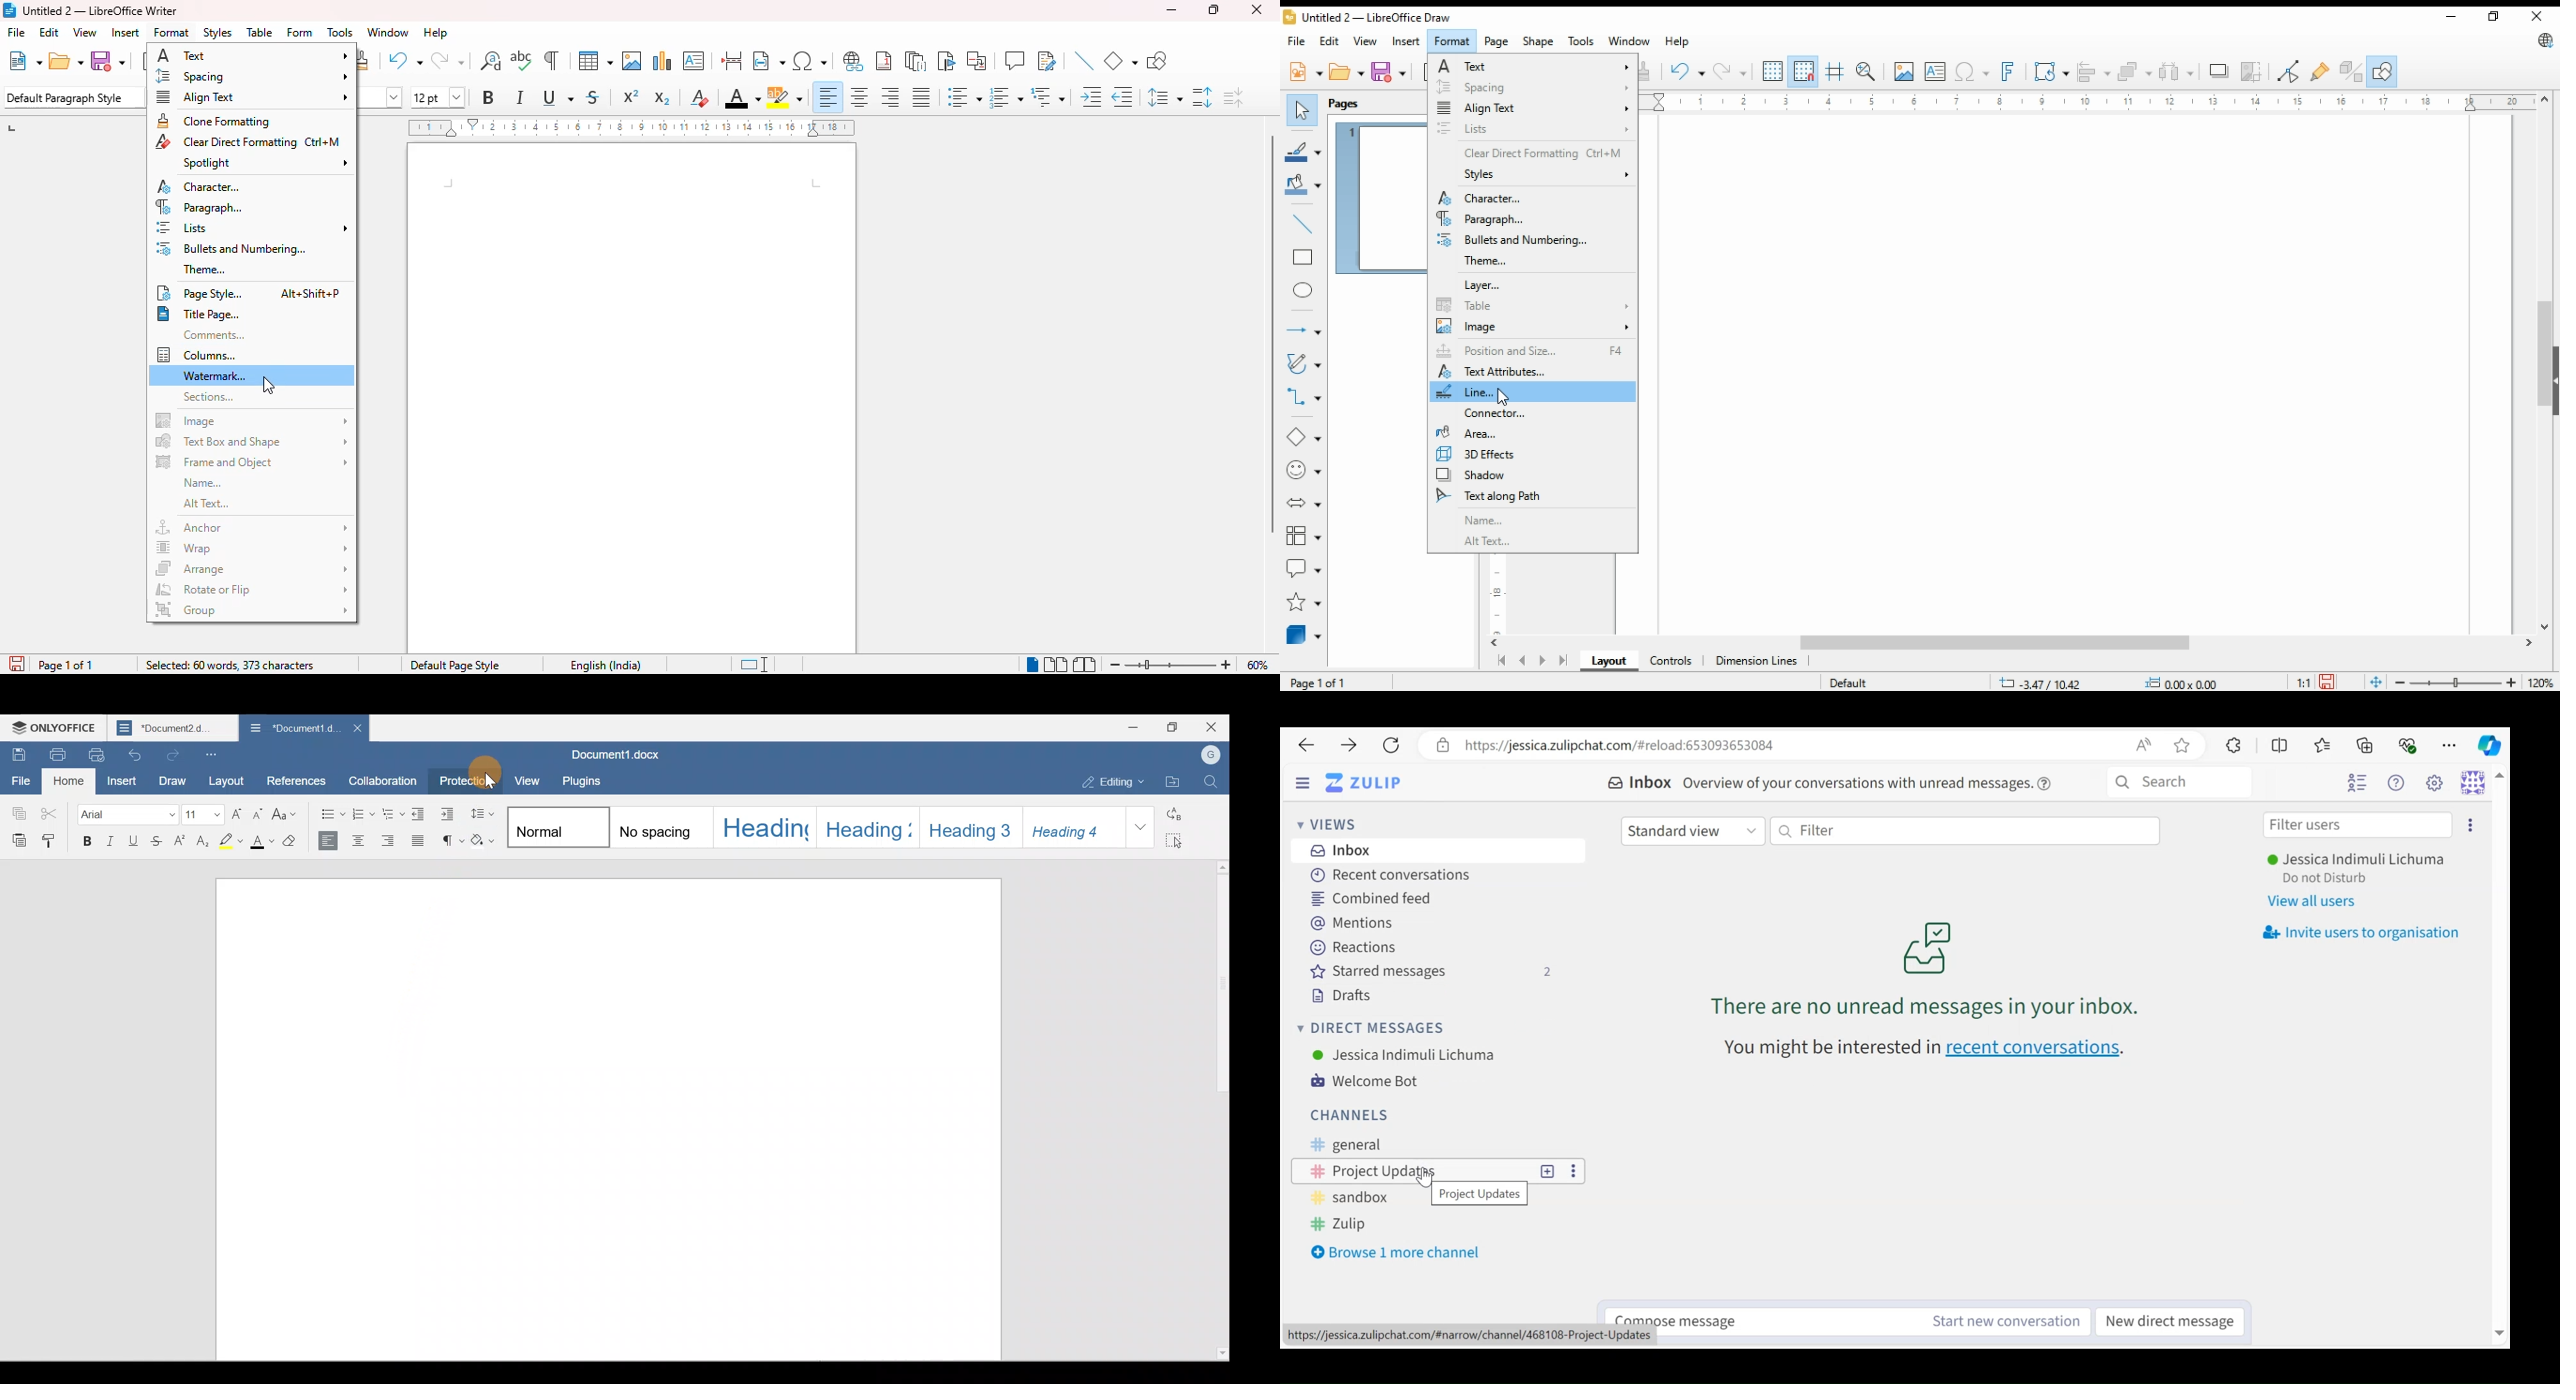 Image resolution: width=2576 pixels, height=1400 pixels. Describe the element at coordinates (2289, 71) in the screenshot. I see `toggle point edit mode` at that location.